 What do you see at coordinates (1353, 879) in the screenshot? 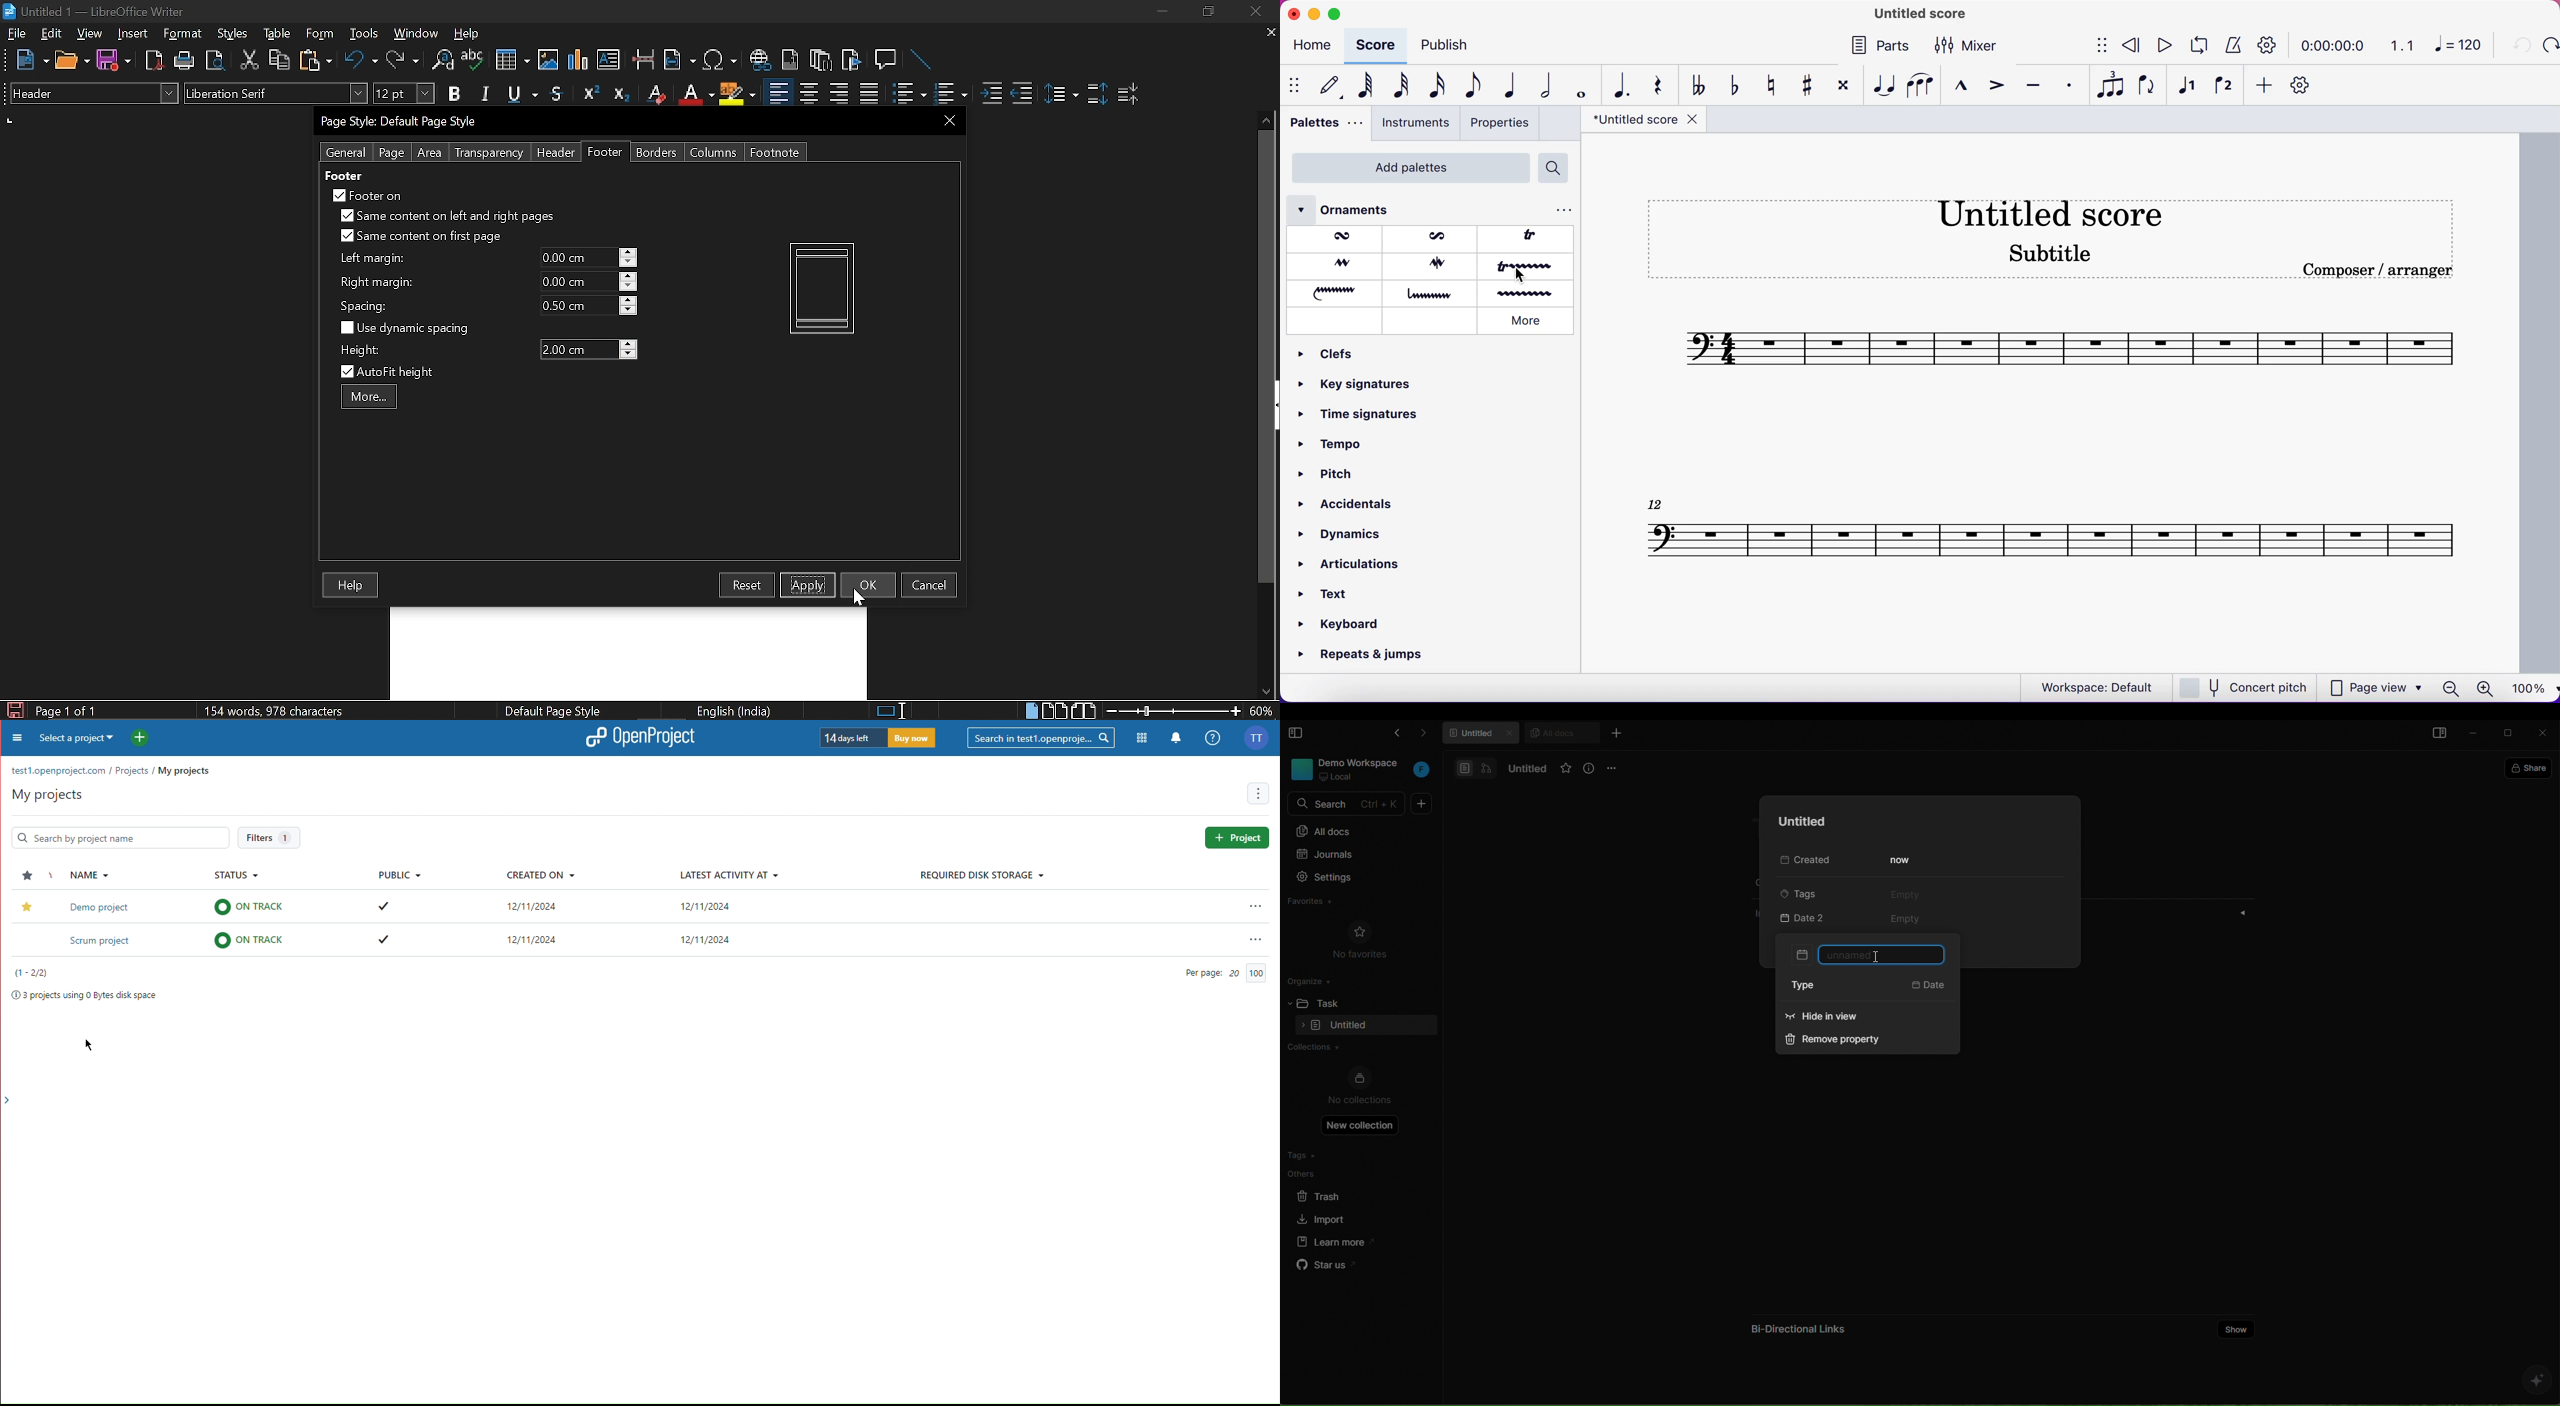
I see `settings` at bounding box center [1353, 879].